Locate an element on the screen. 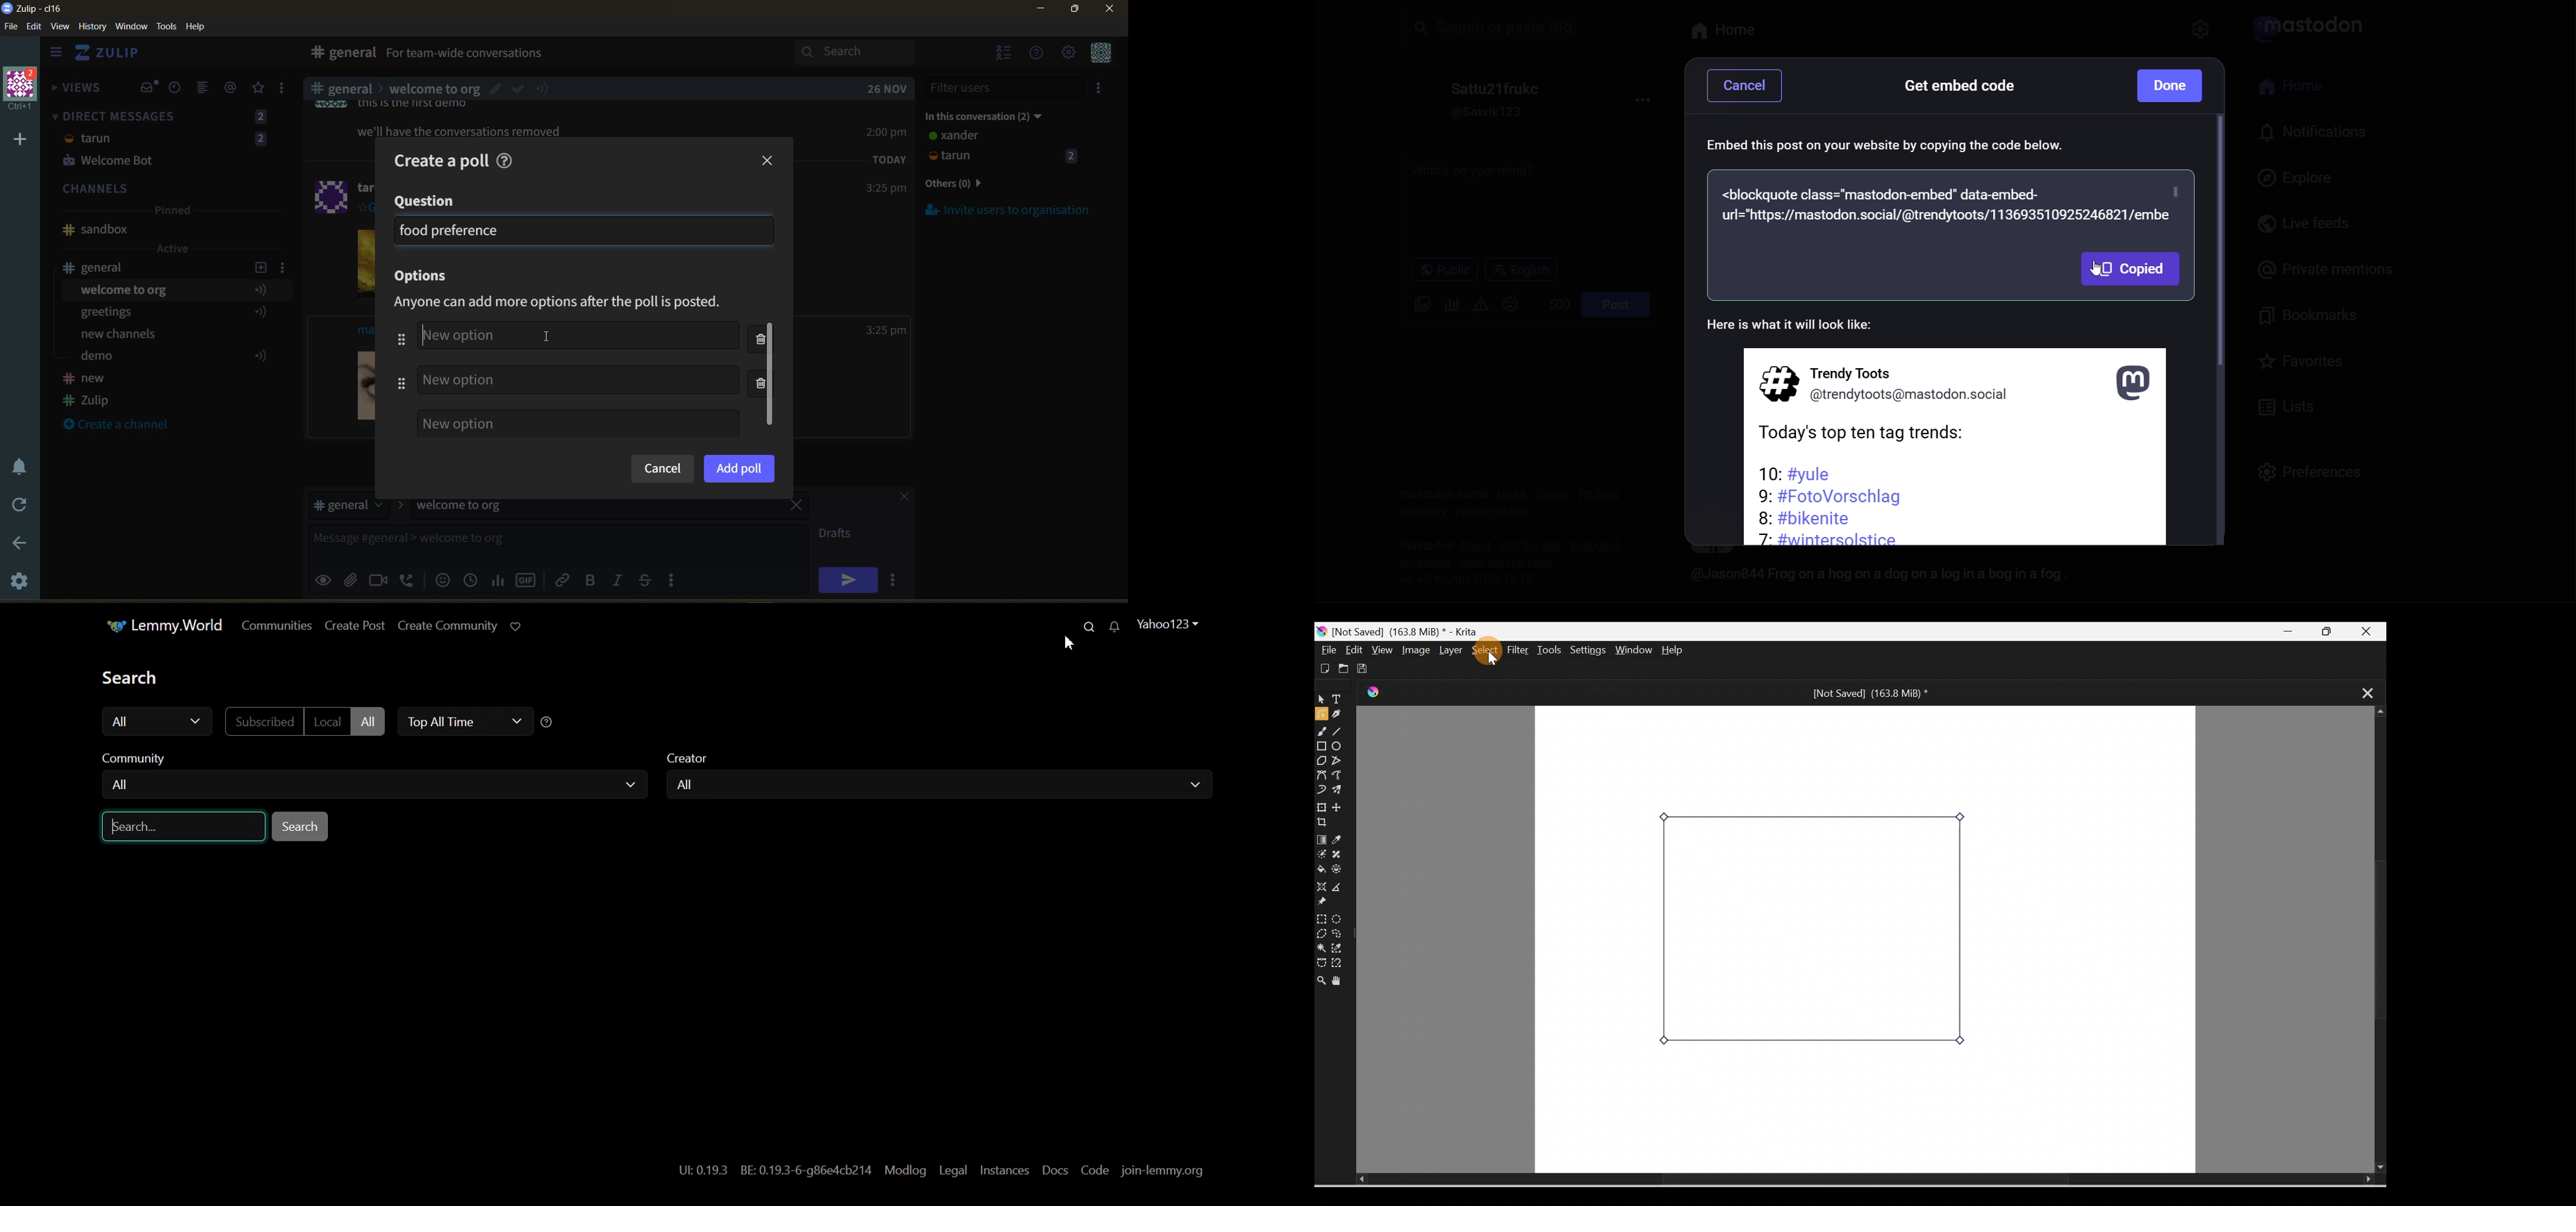 The width and height of the screenshot is (2576, 1232). inbox is located at coordinates (340, 54).